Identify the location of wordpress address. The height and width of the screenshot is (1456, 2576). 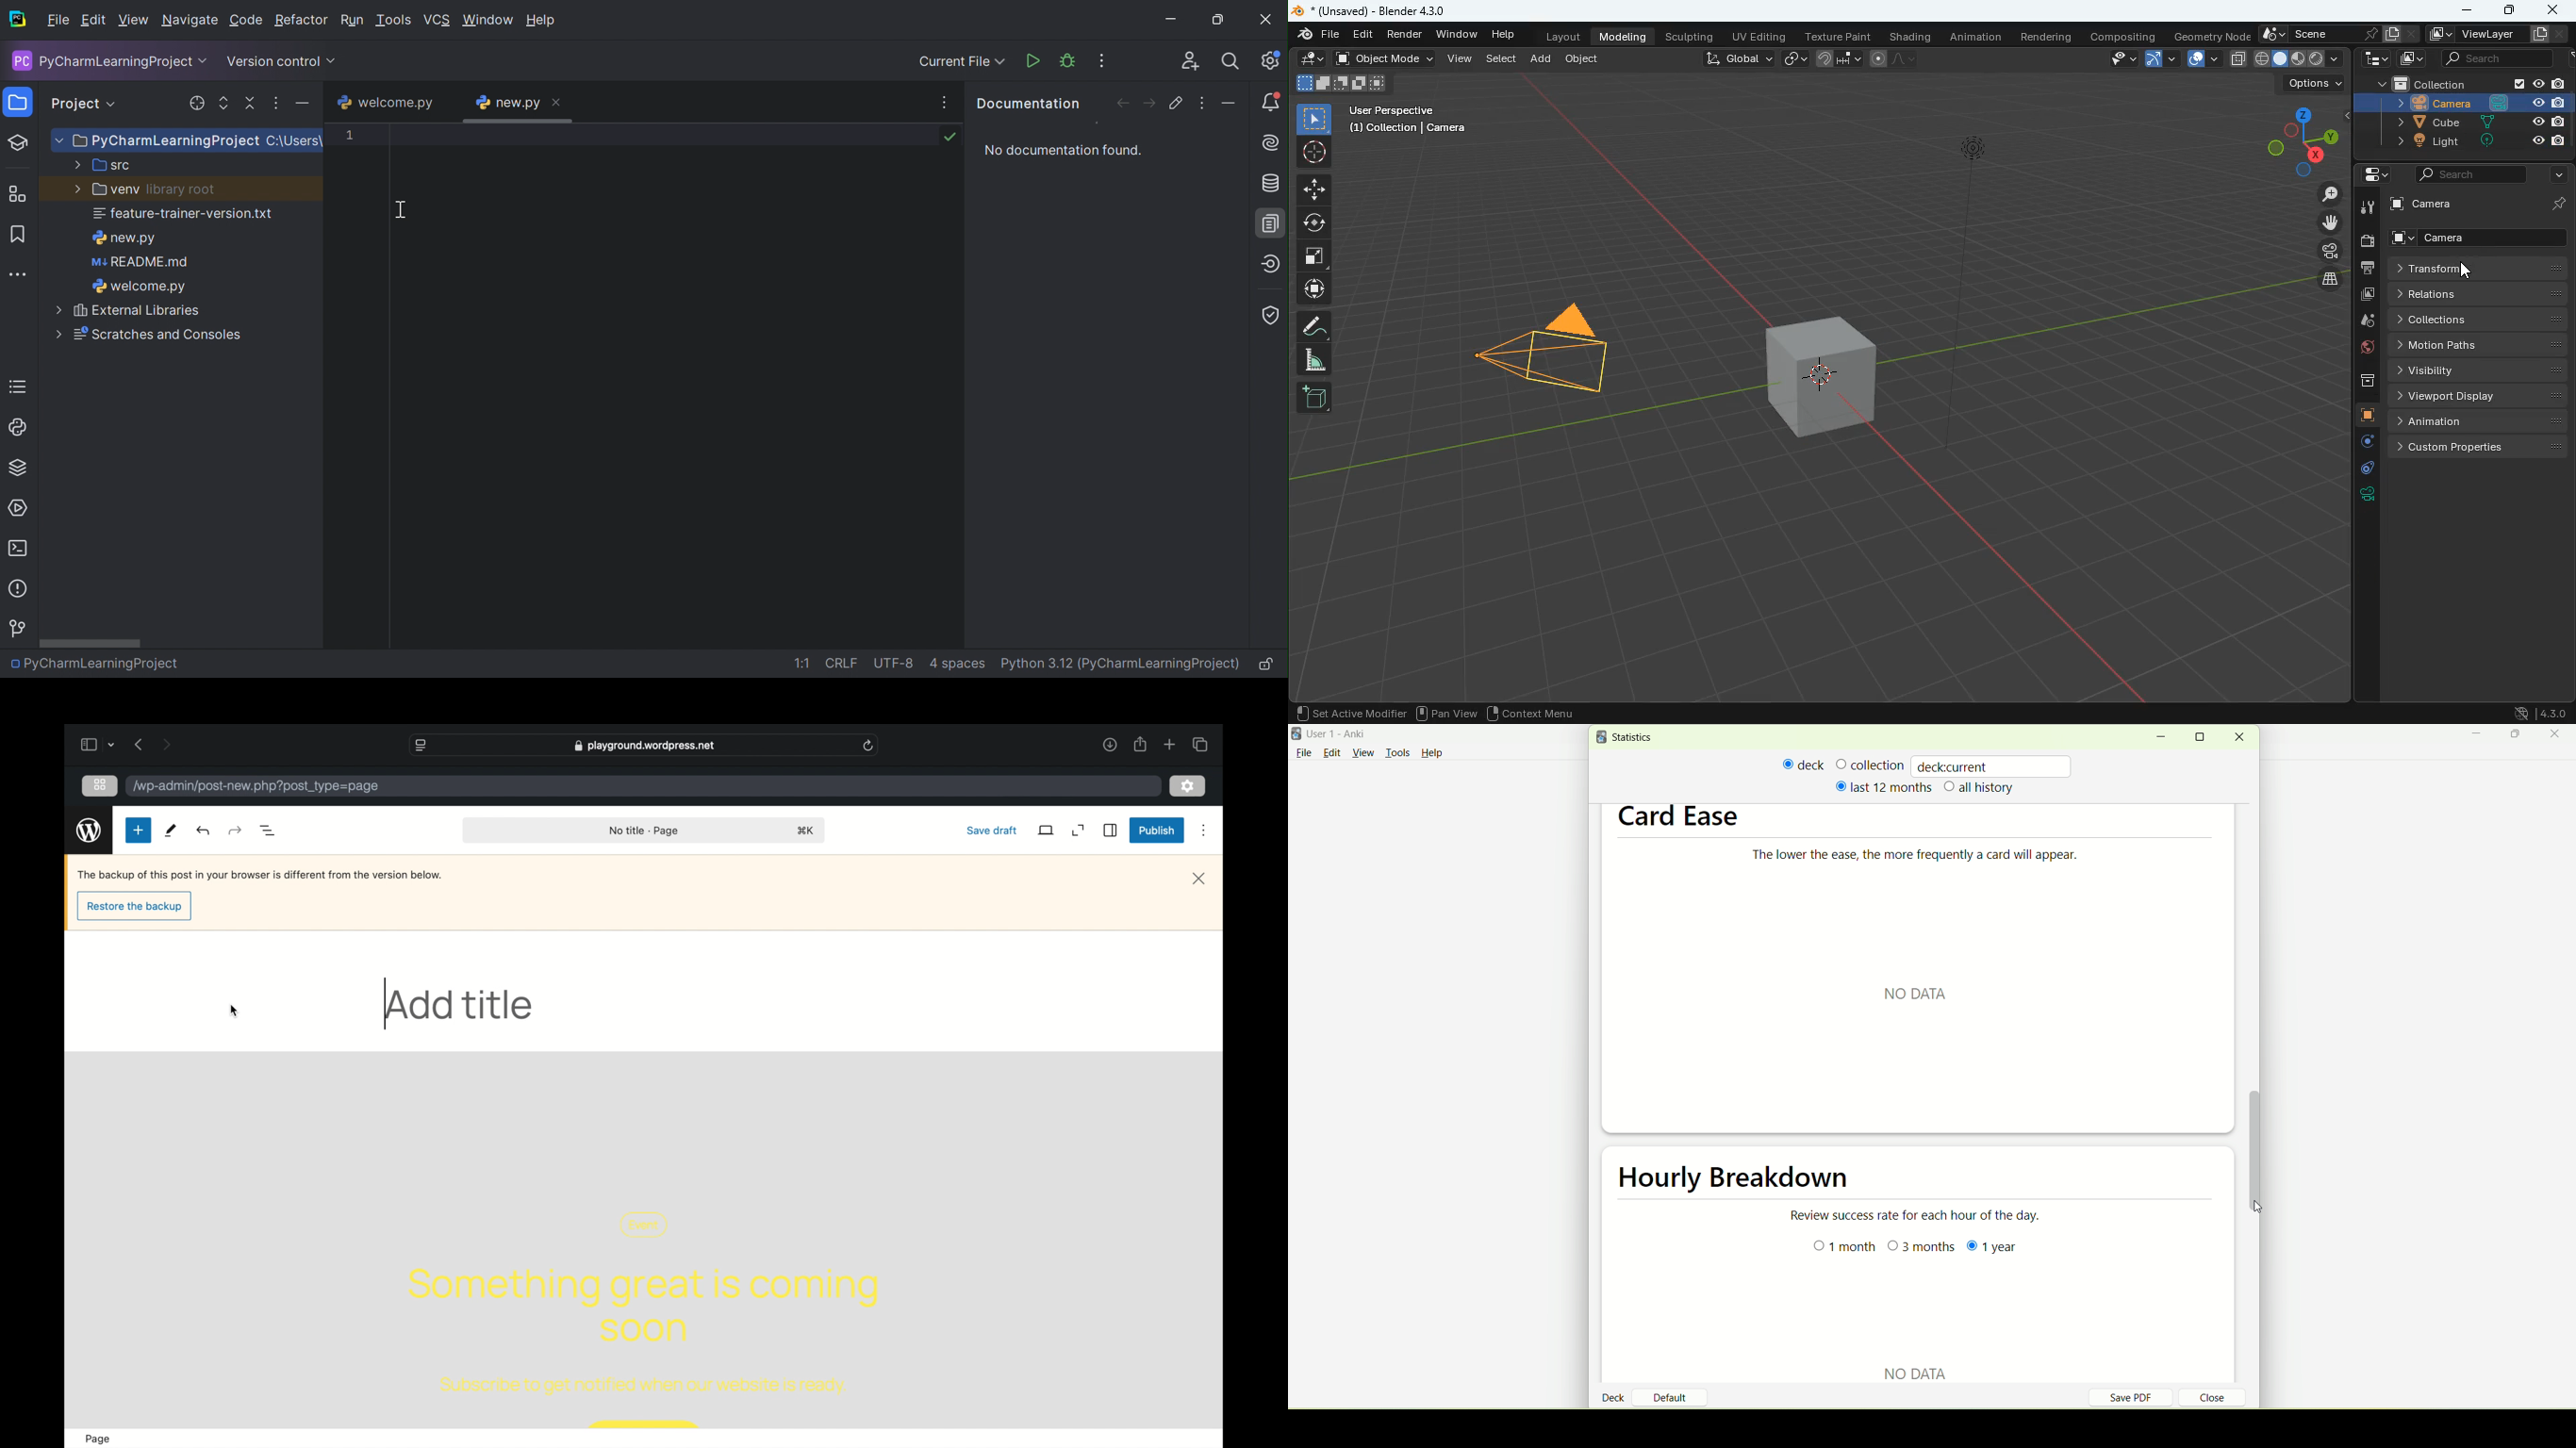
(255, 786).